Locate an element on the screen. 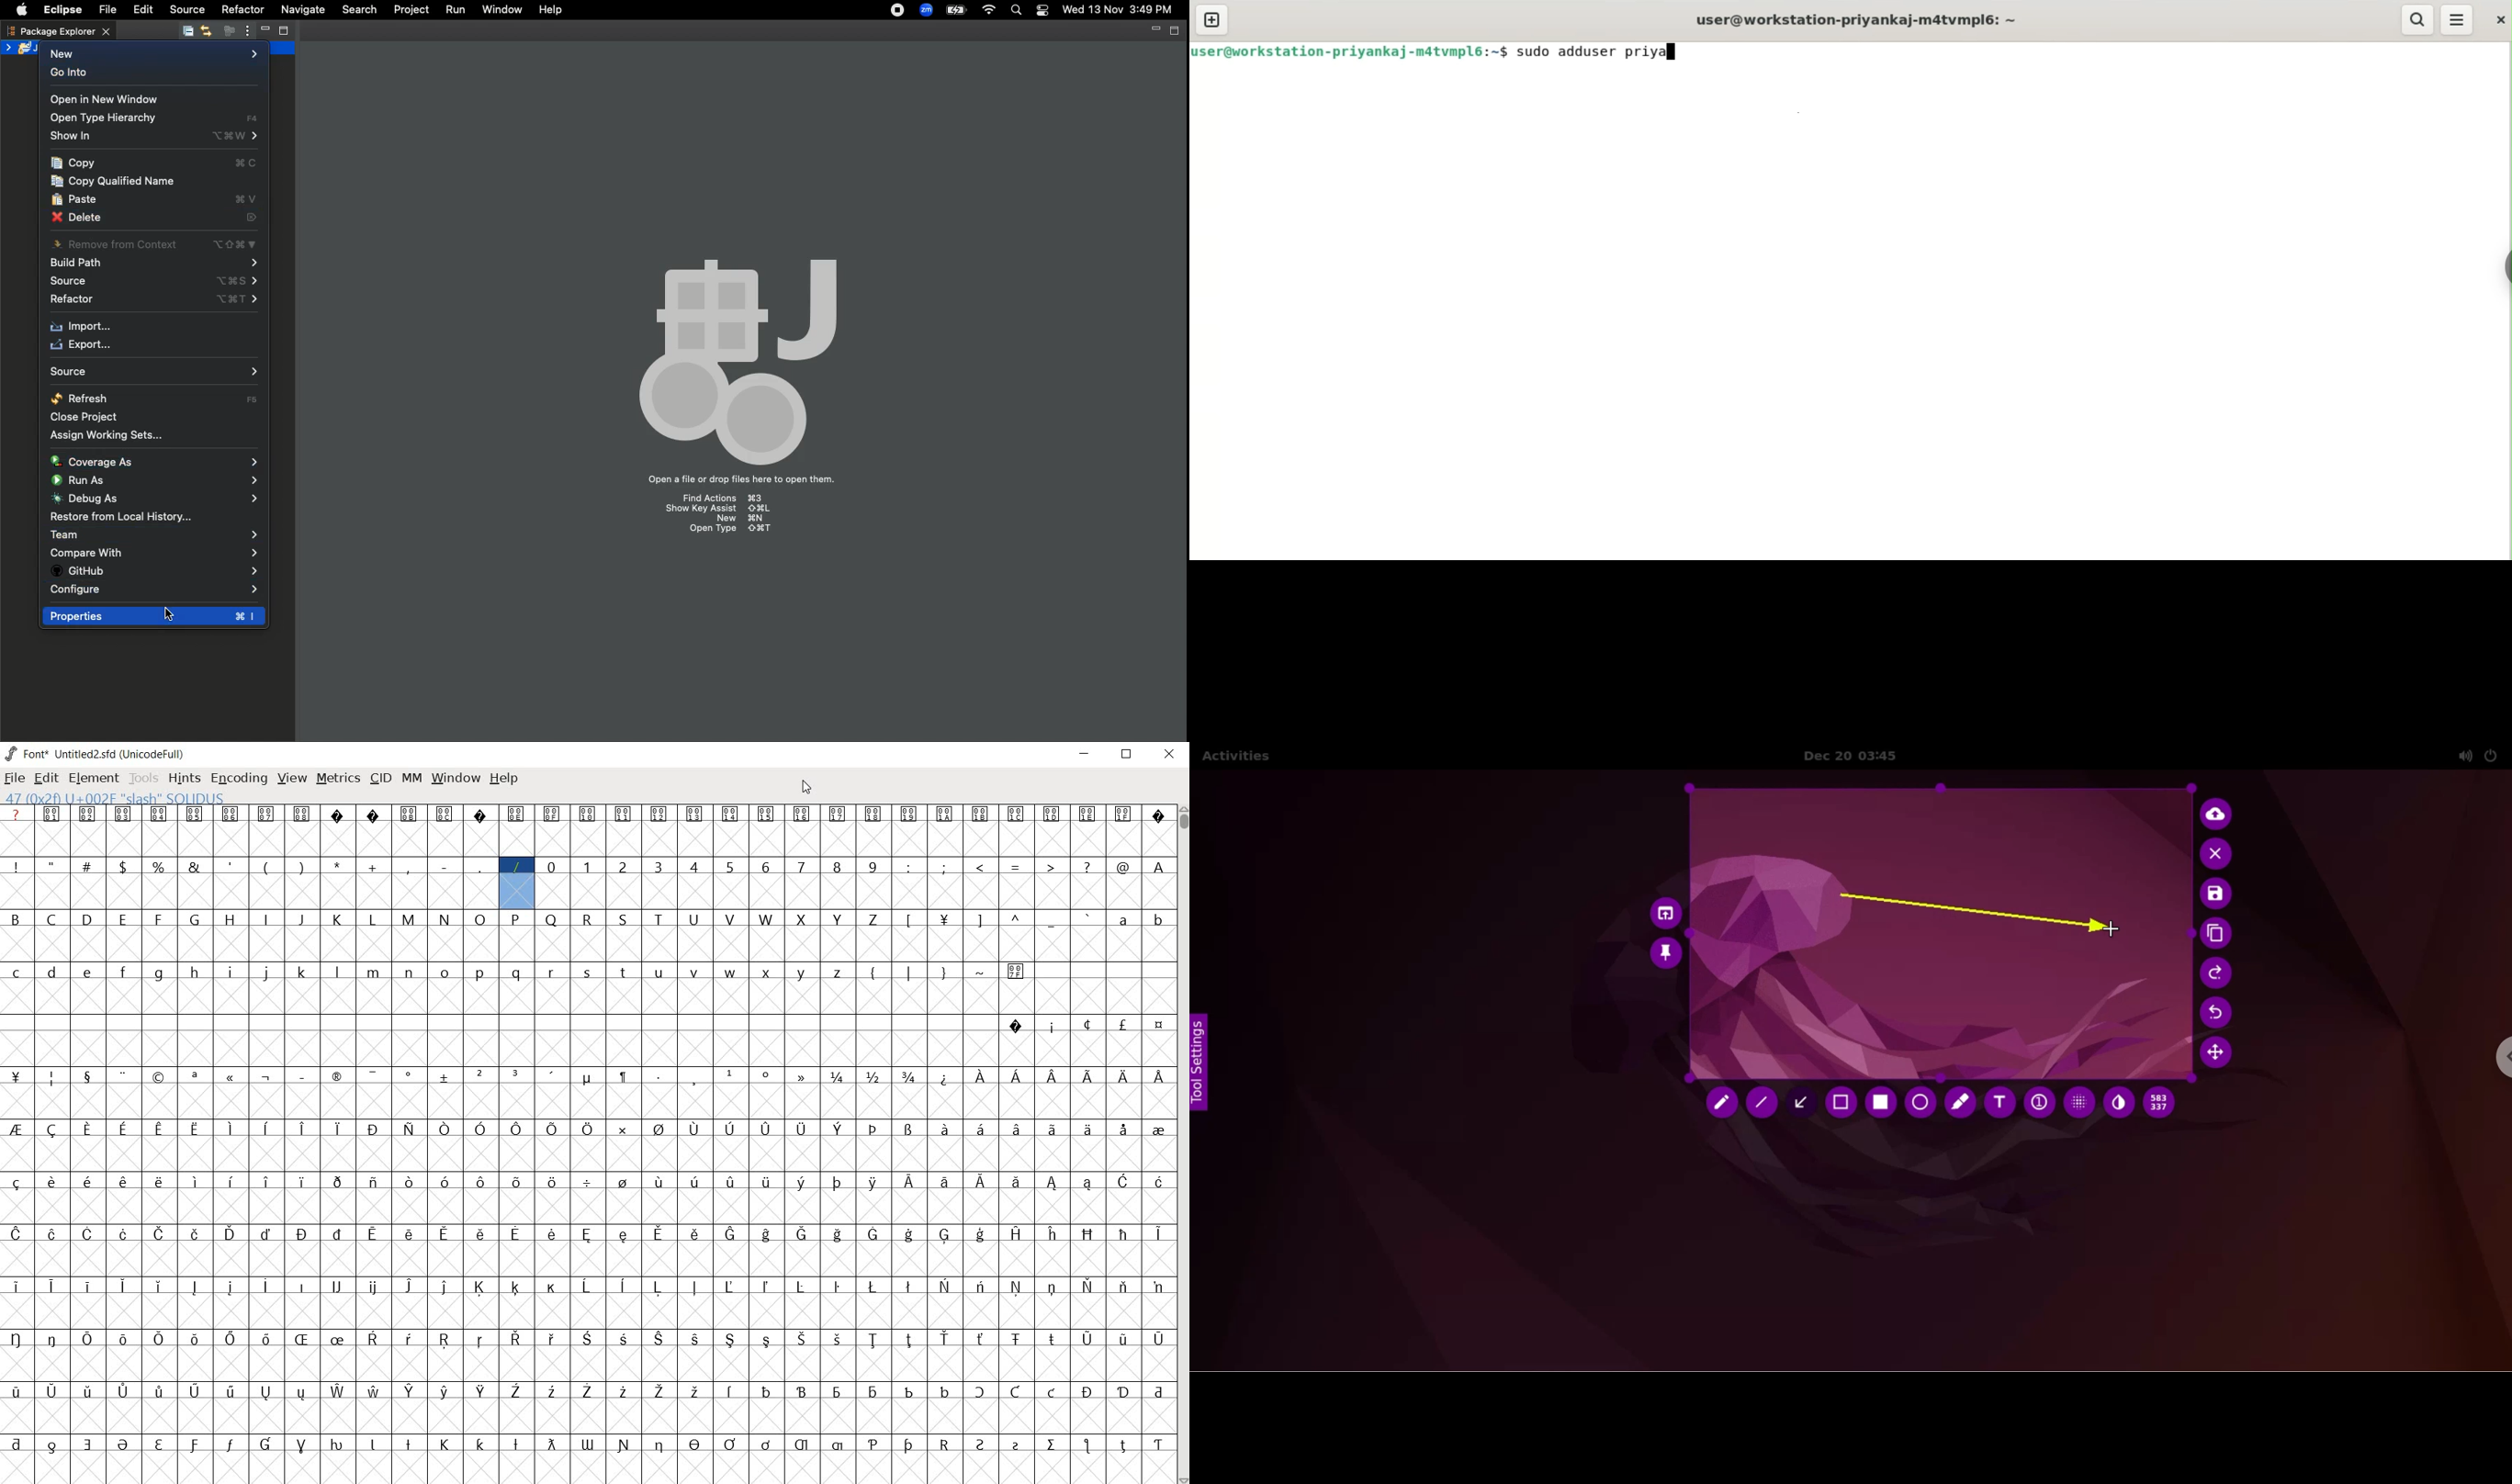  glyph is located at coordinates (1052, 1289).